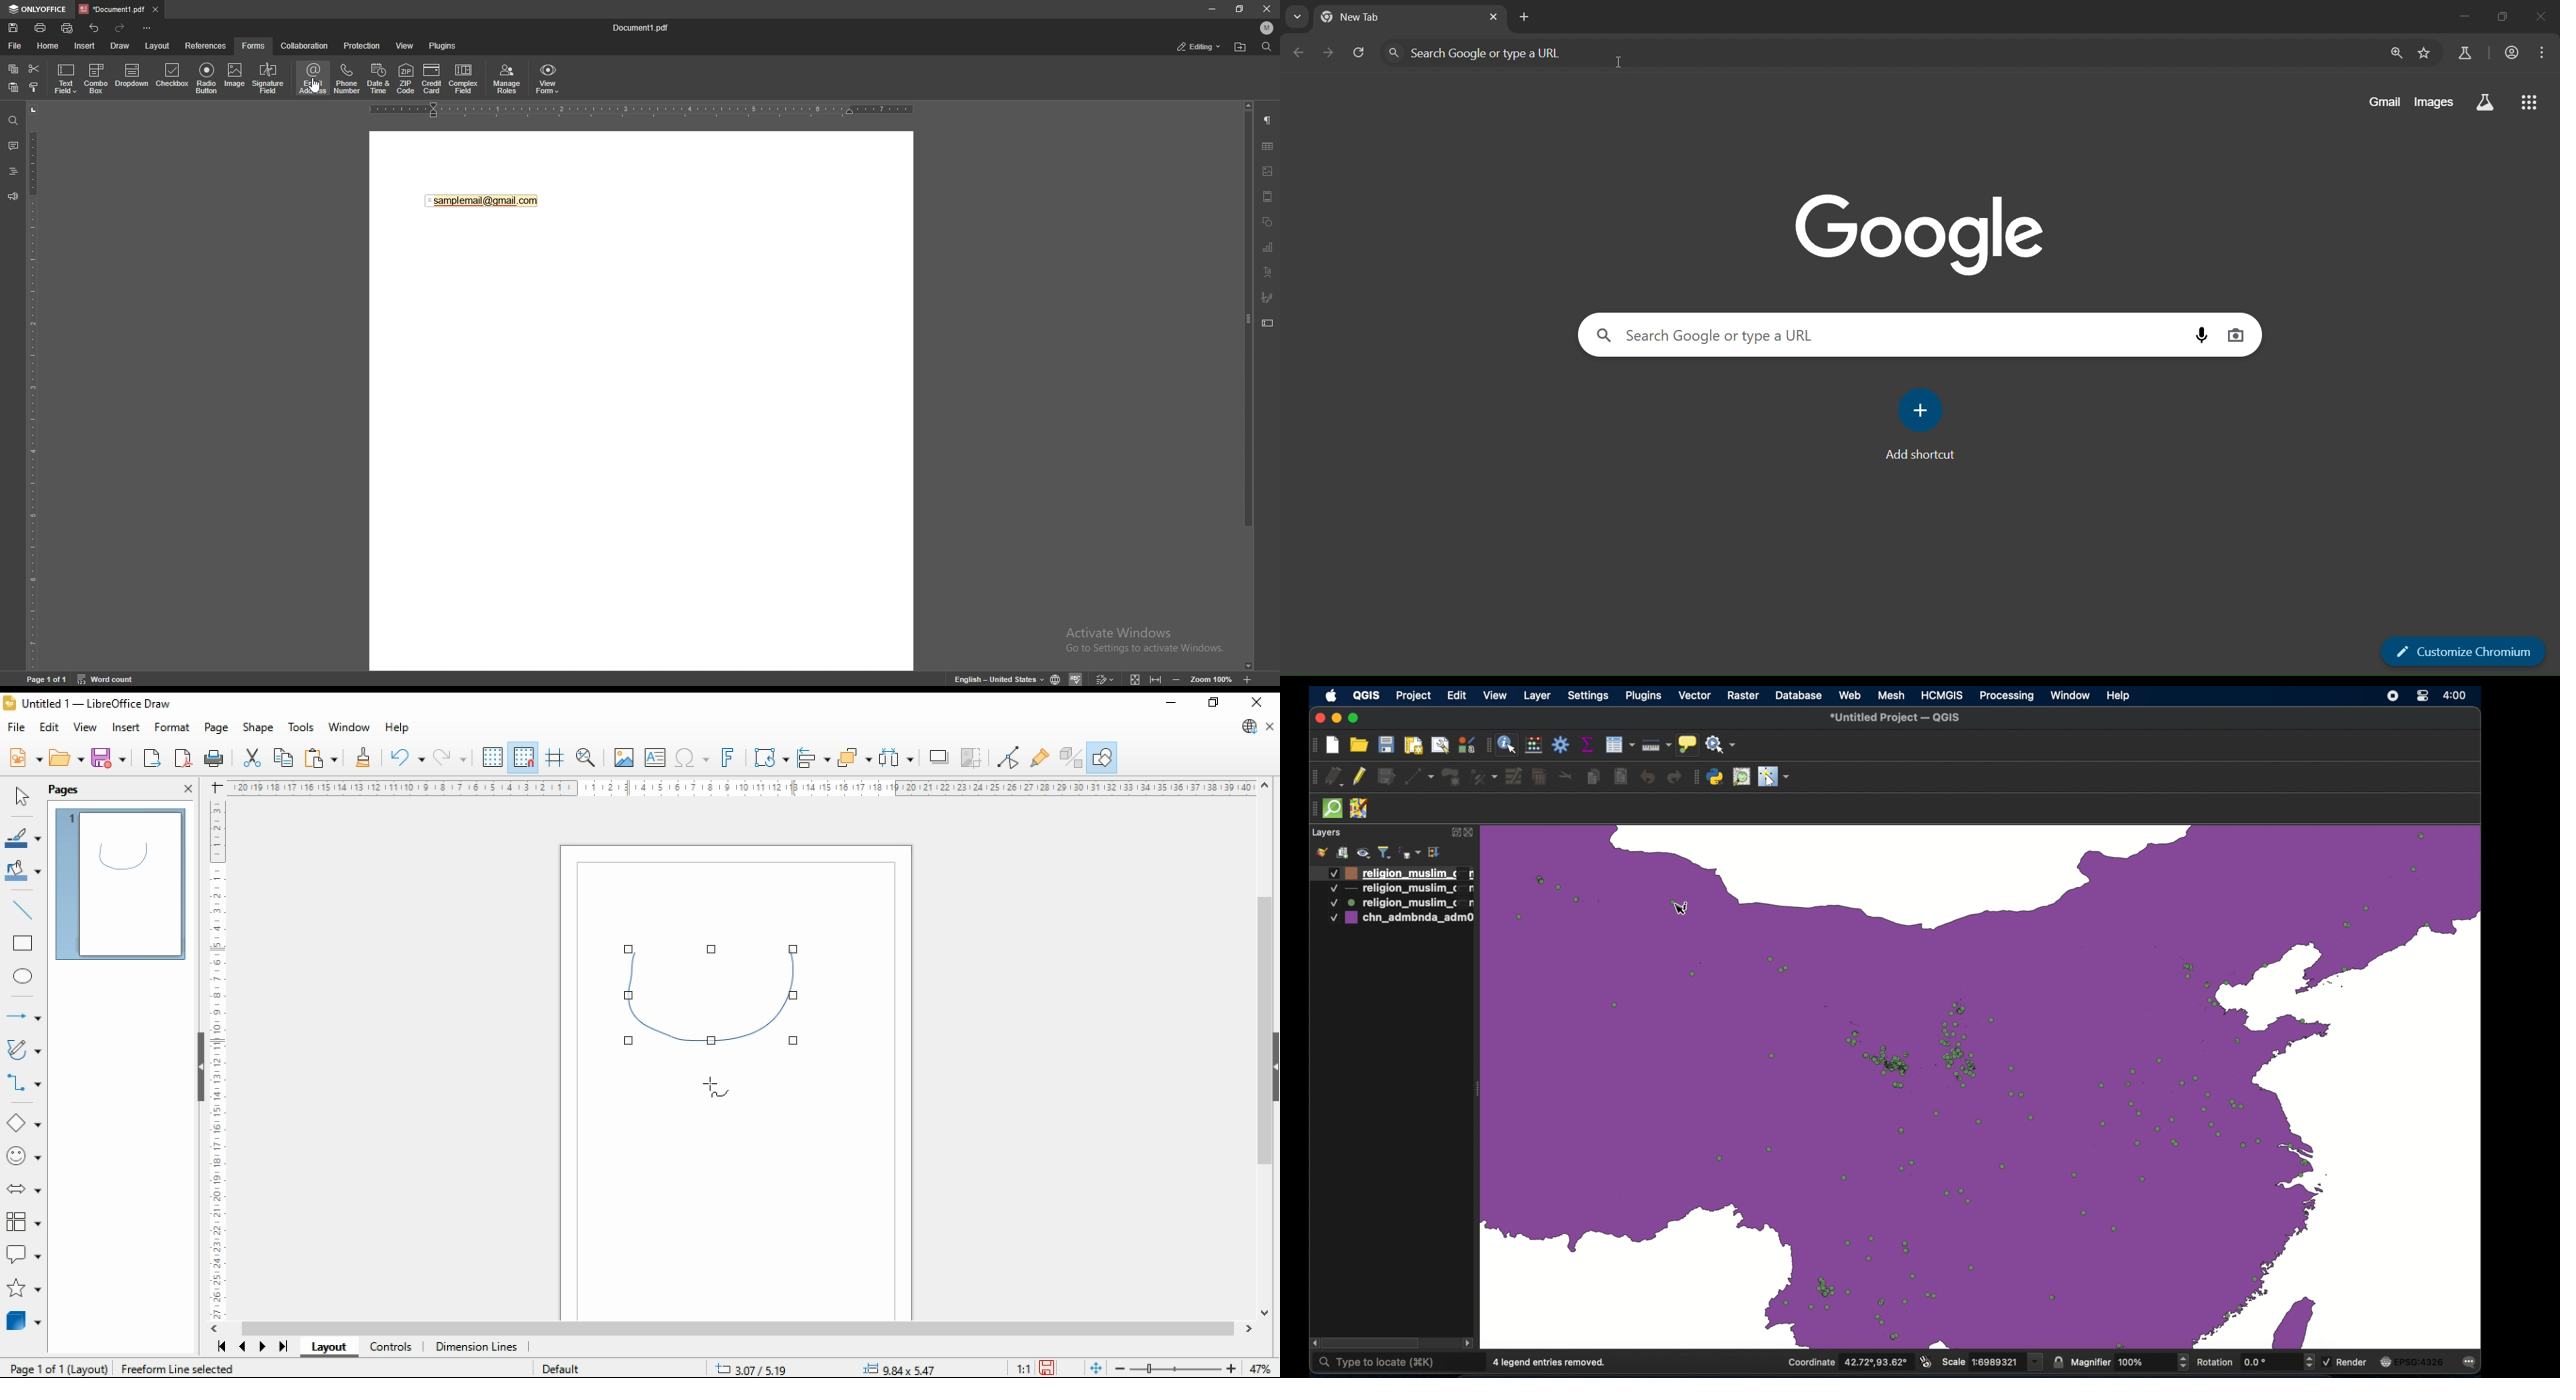 The width and height of the screenshot is (2576, 1400). Describe the element at coordinates (2485, 101) in the screenshot. I see `search labs` at that location.